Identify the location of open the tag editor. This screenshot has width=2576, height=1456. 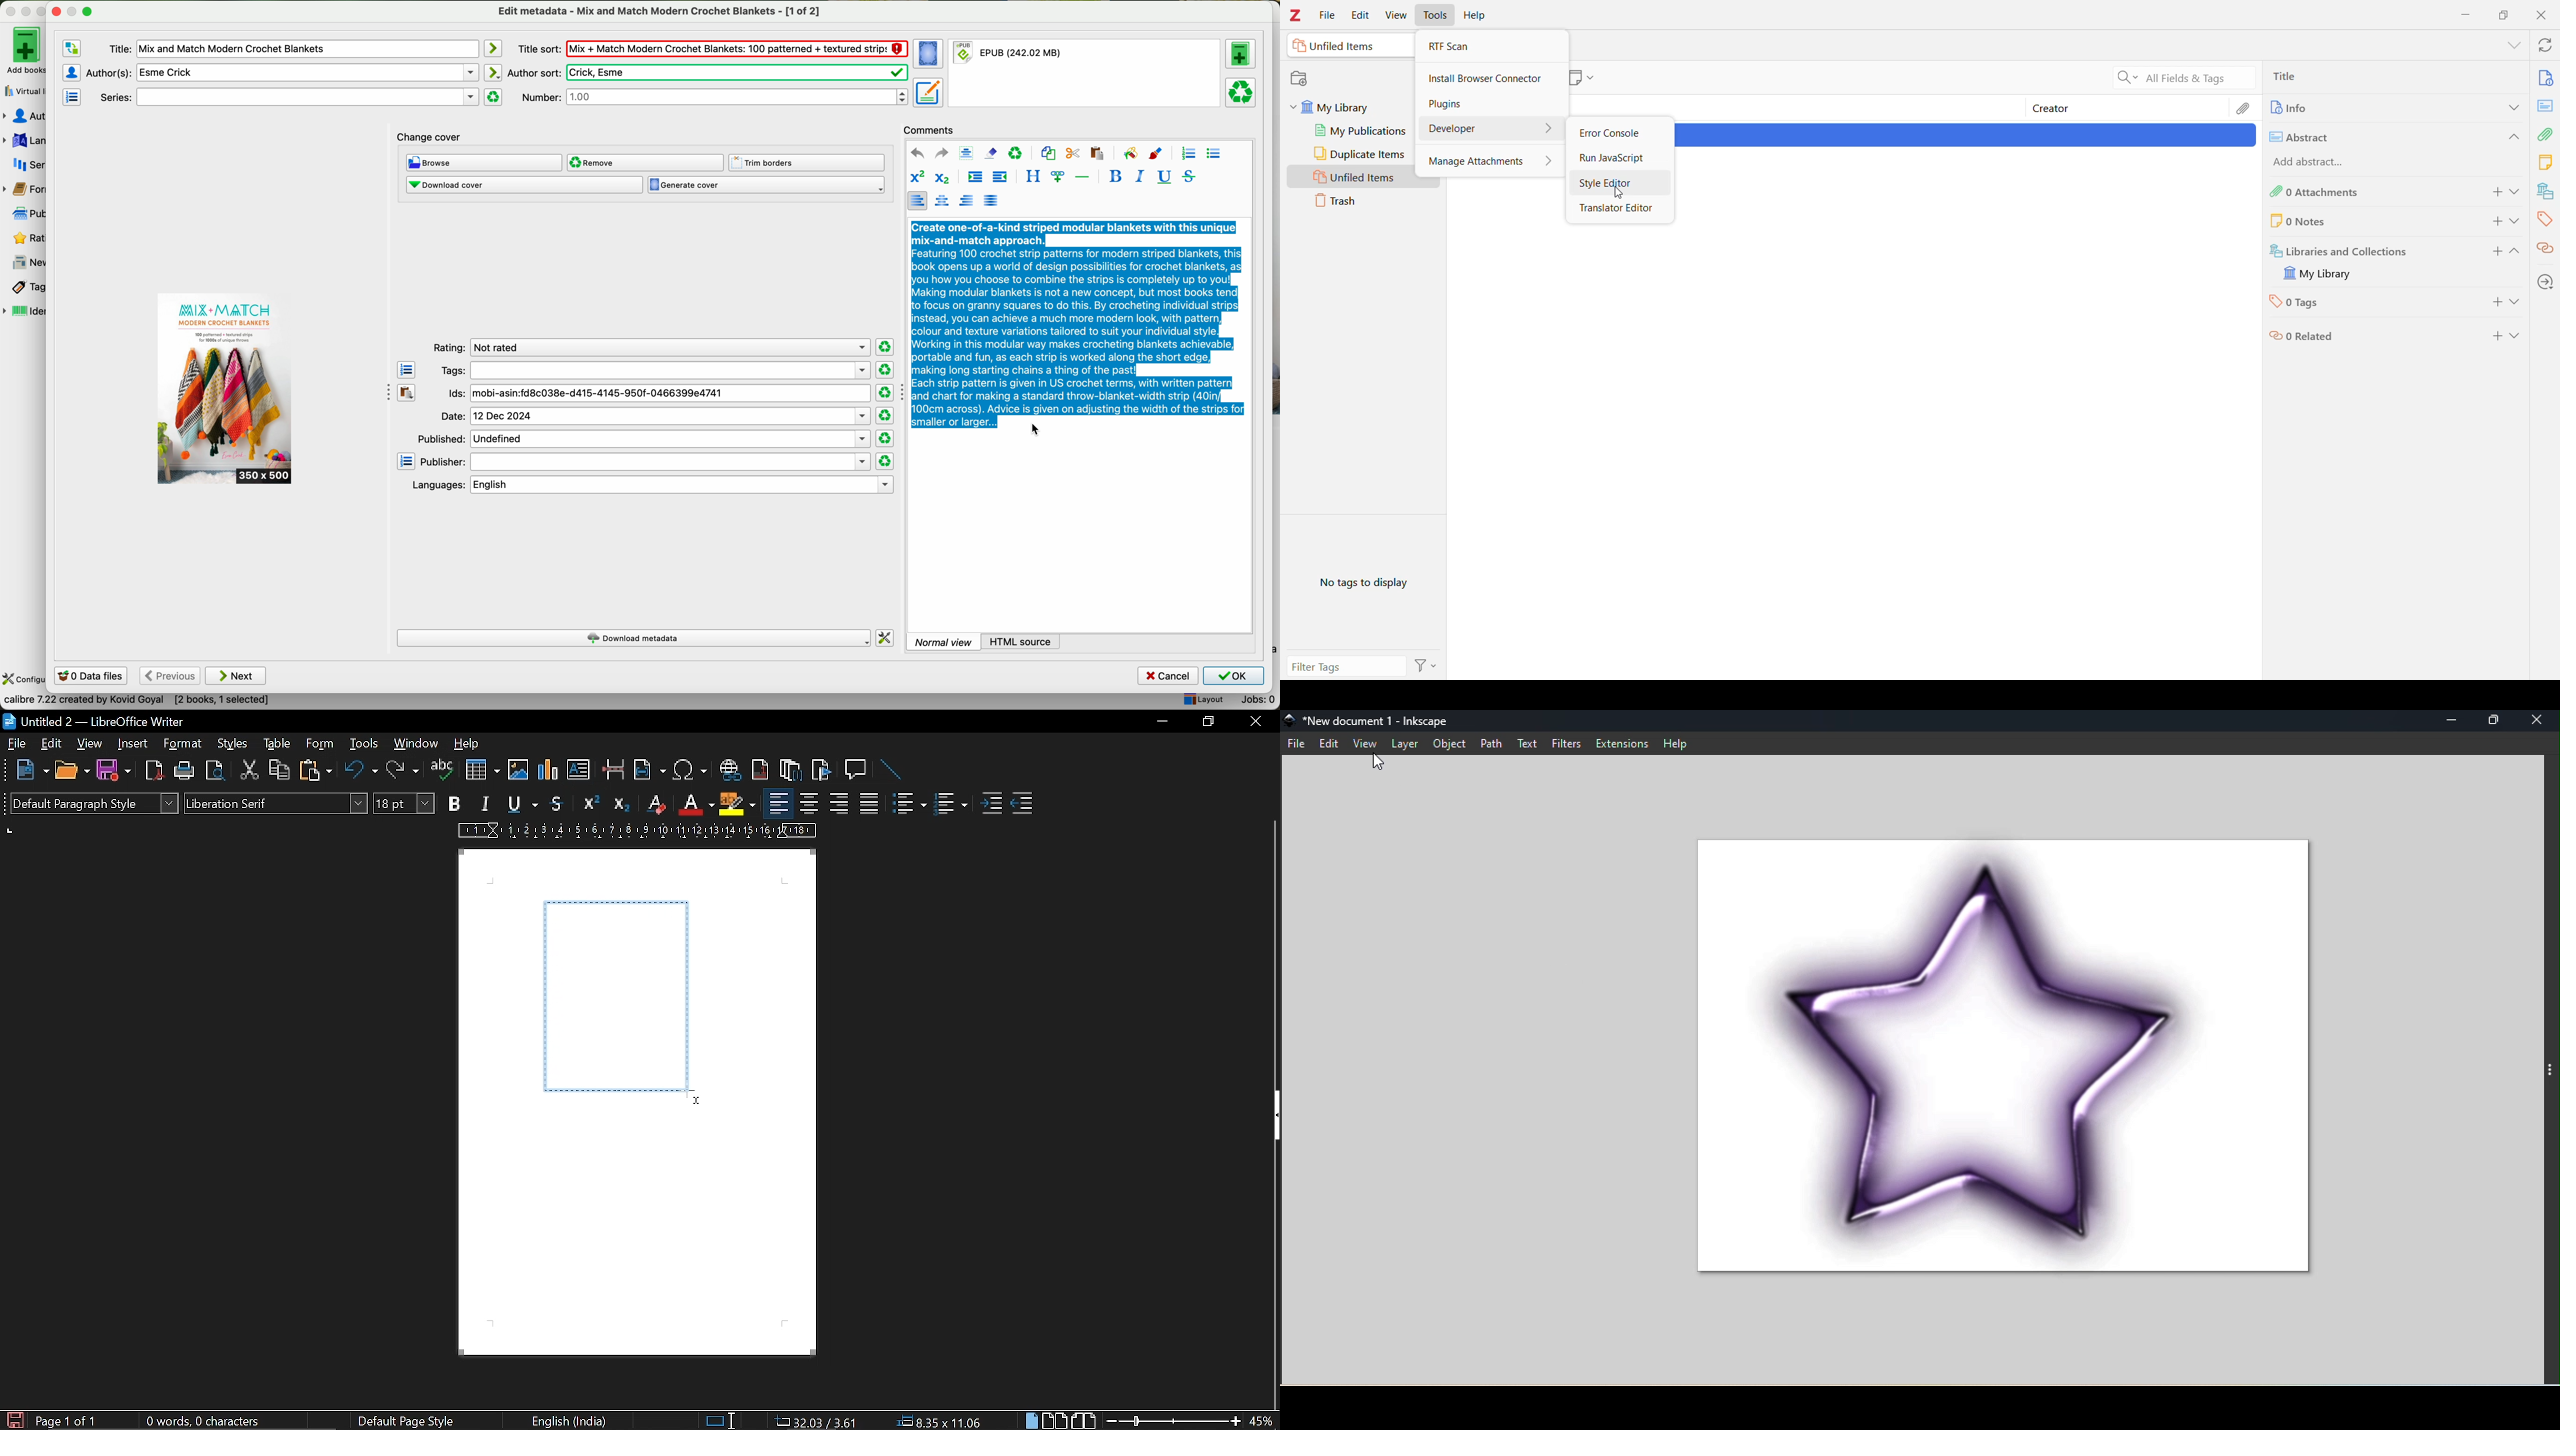
(406, 370).